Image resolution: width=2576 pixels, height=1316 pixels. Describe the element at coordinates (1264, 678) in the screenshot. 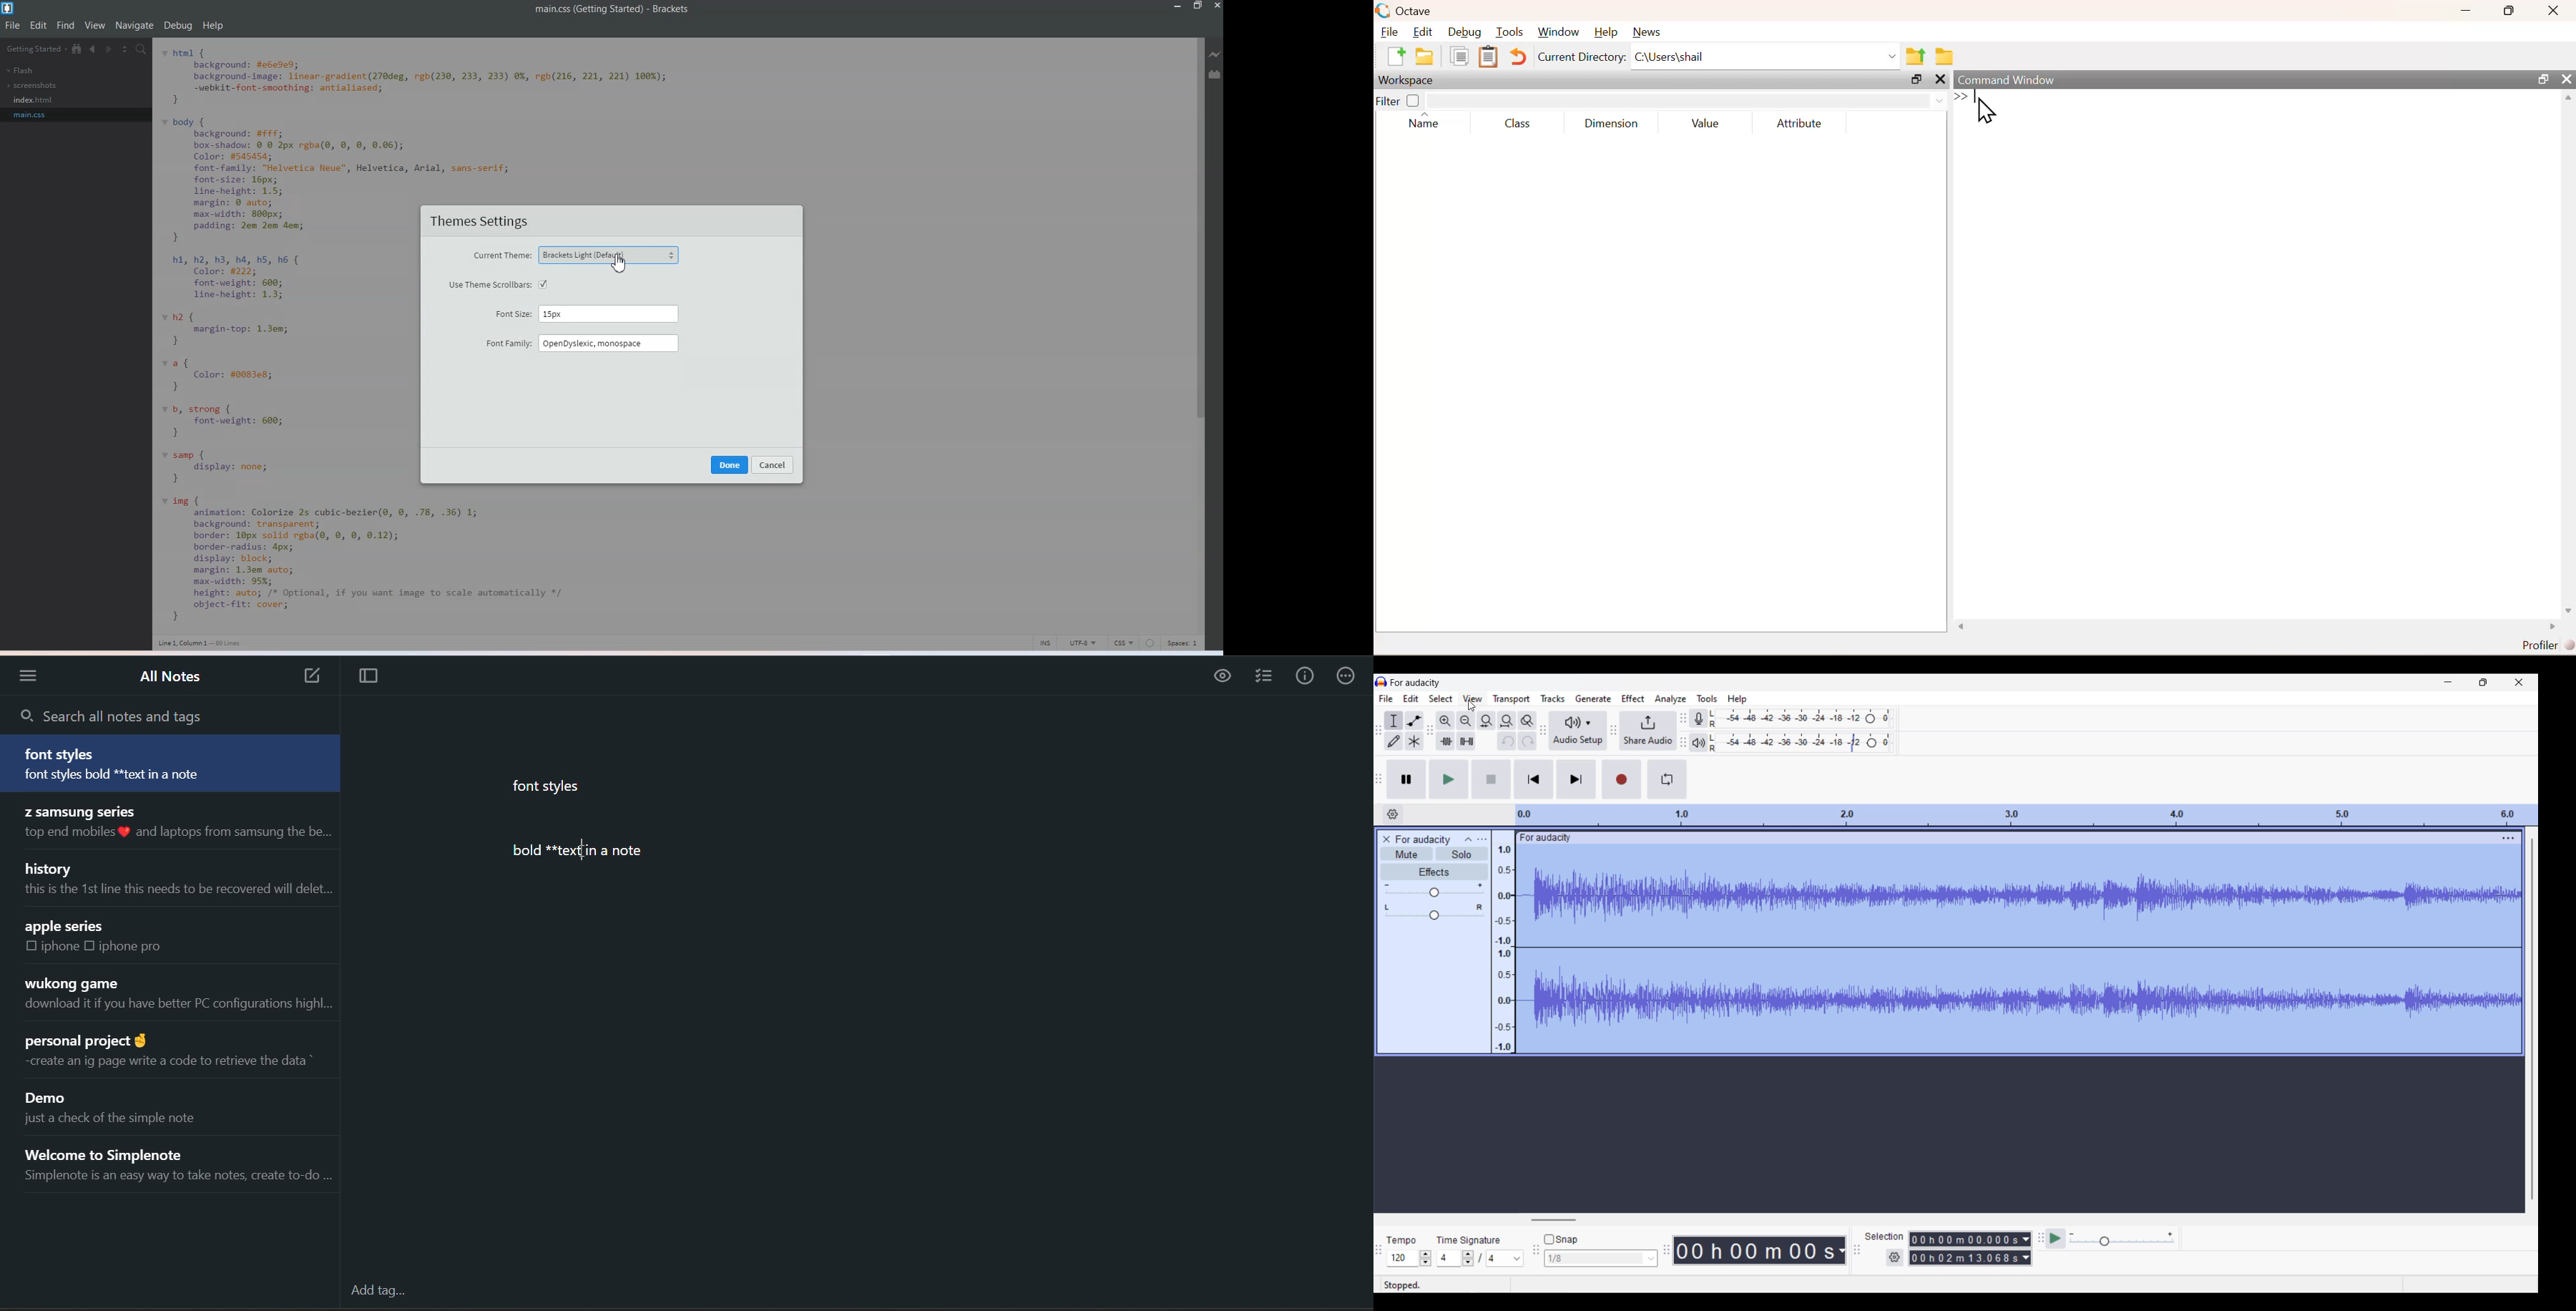

I see `insert checklist` at that location.